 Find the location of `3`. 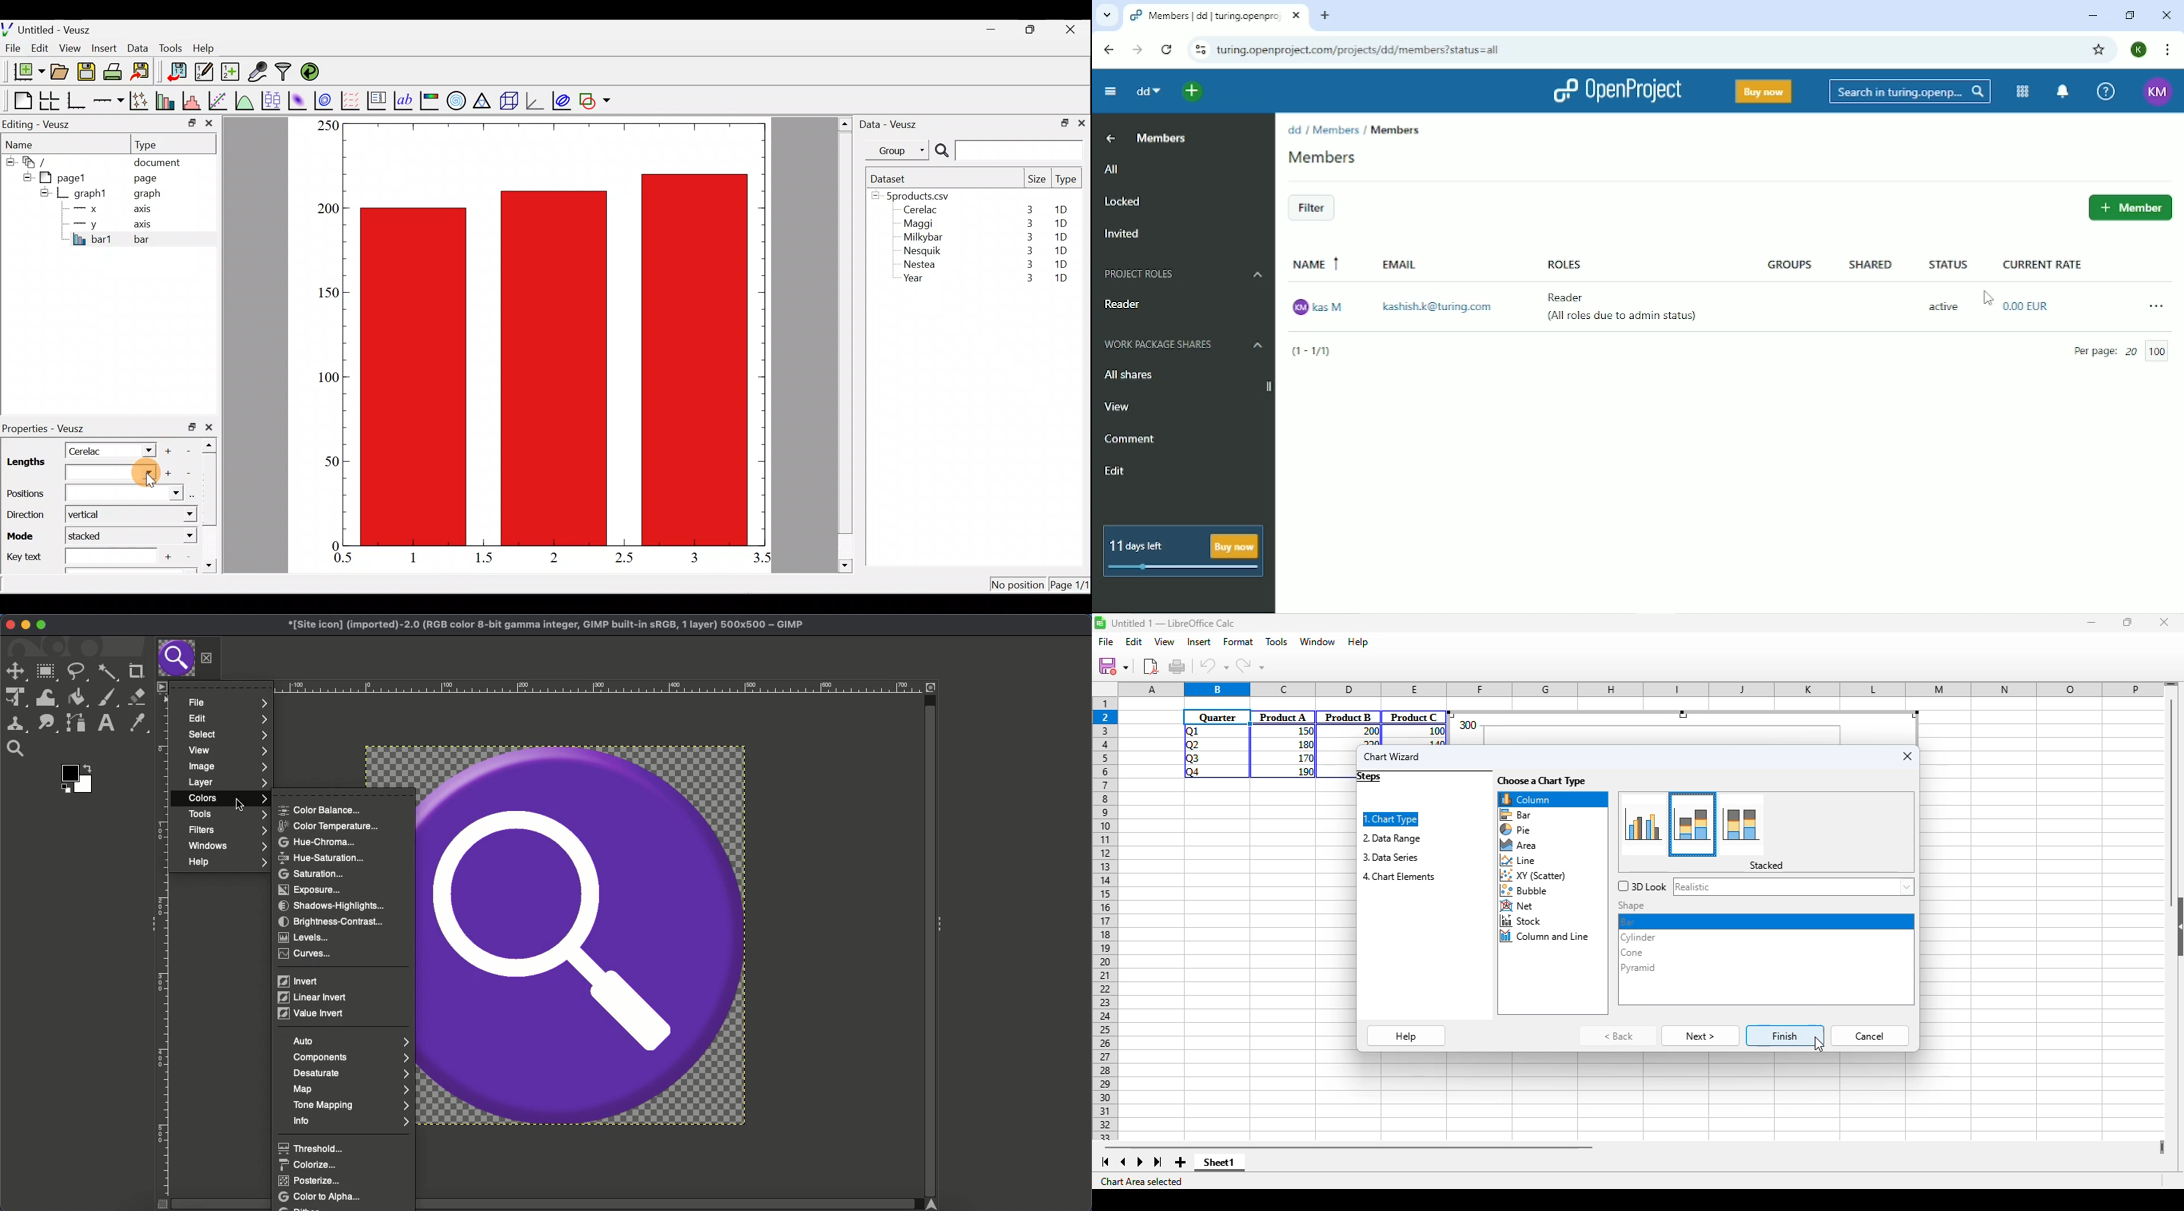

3 is located at coordinates (1028, 237).